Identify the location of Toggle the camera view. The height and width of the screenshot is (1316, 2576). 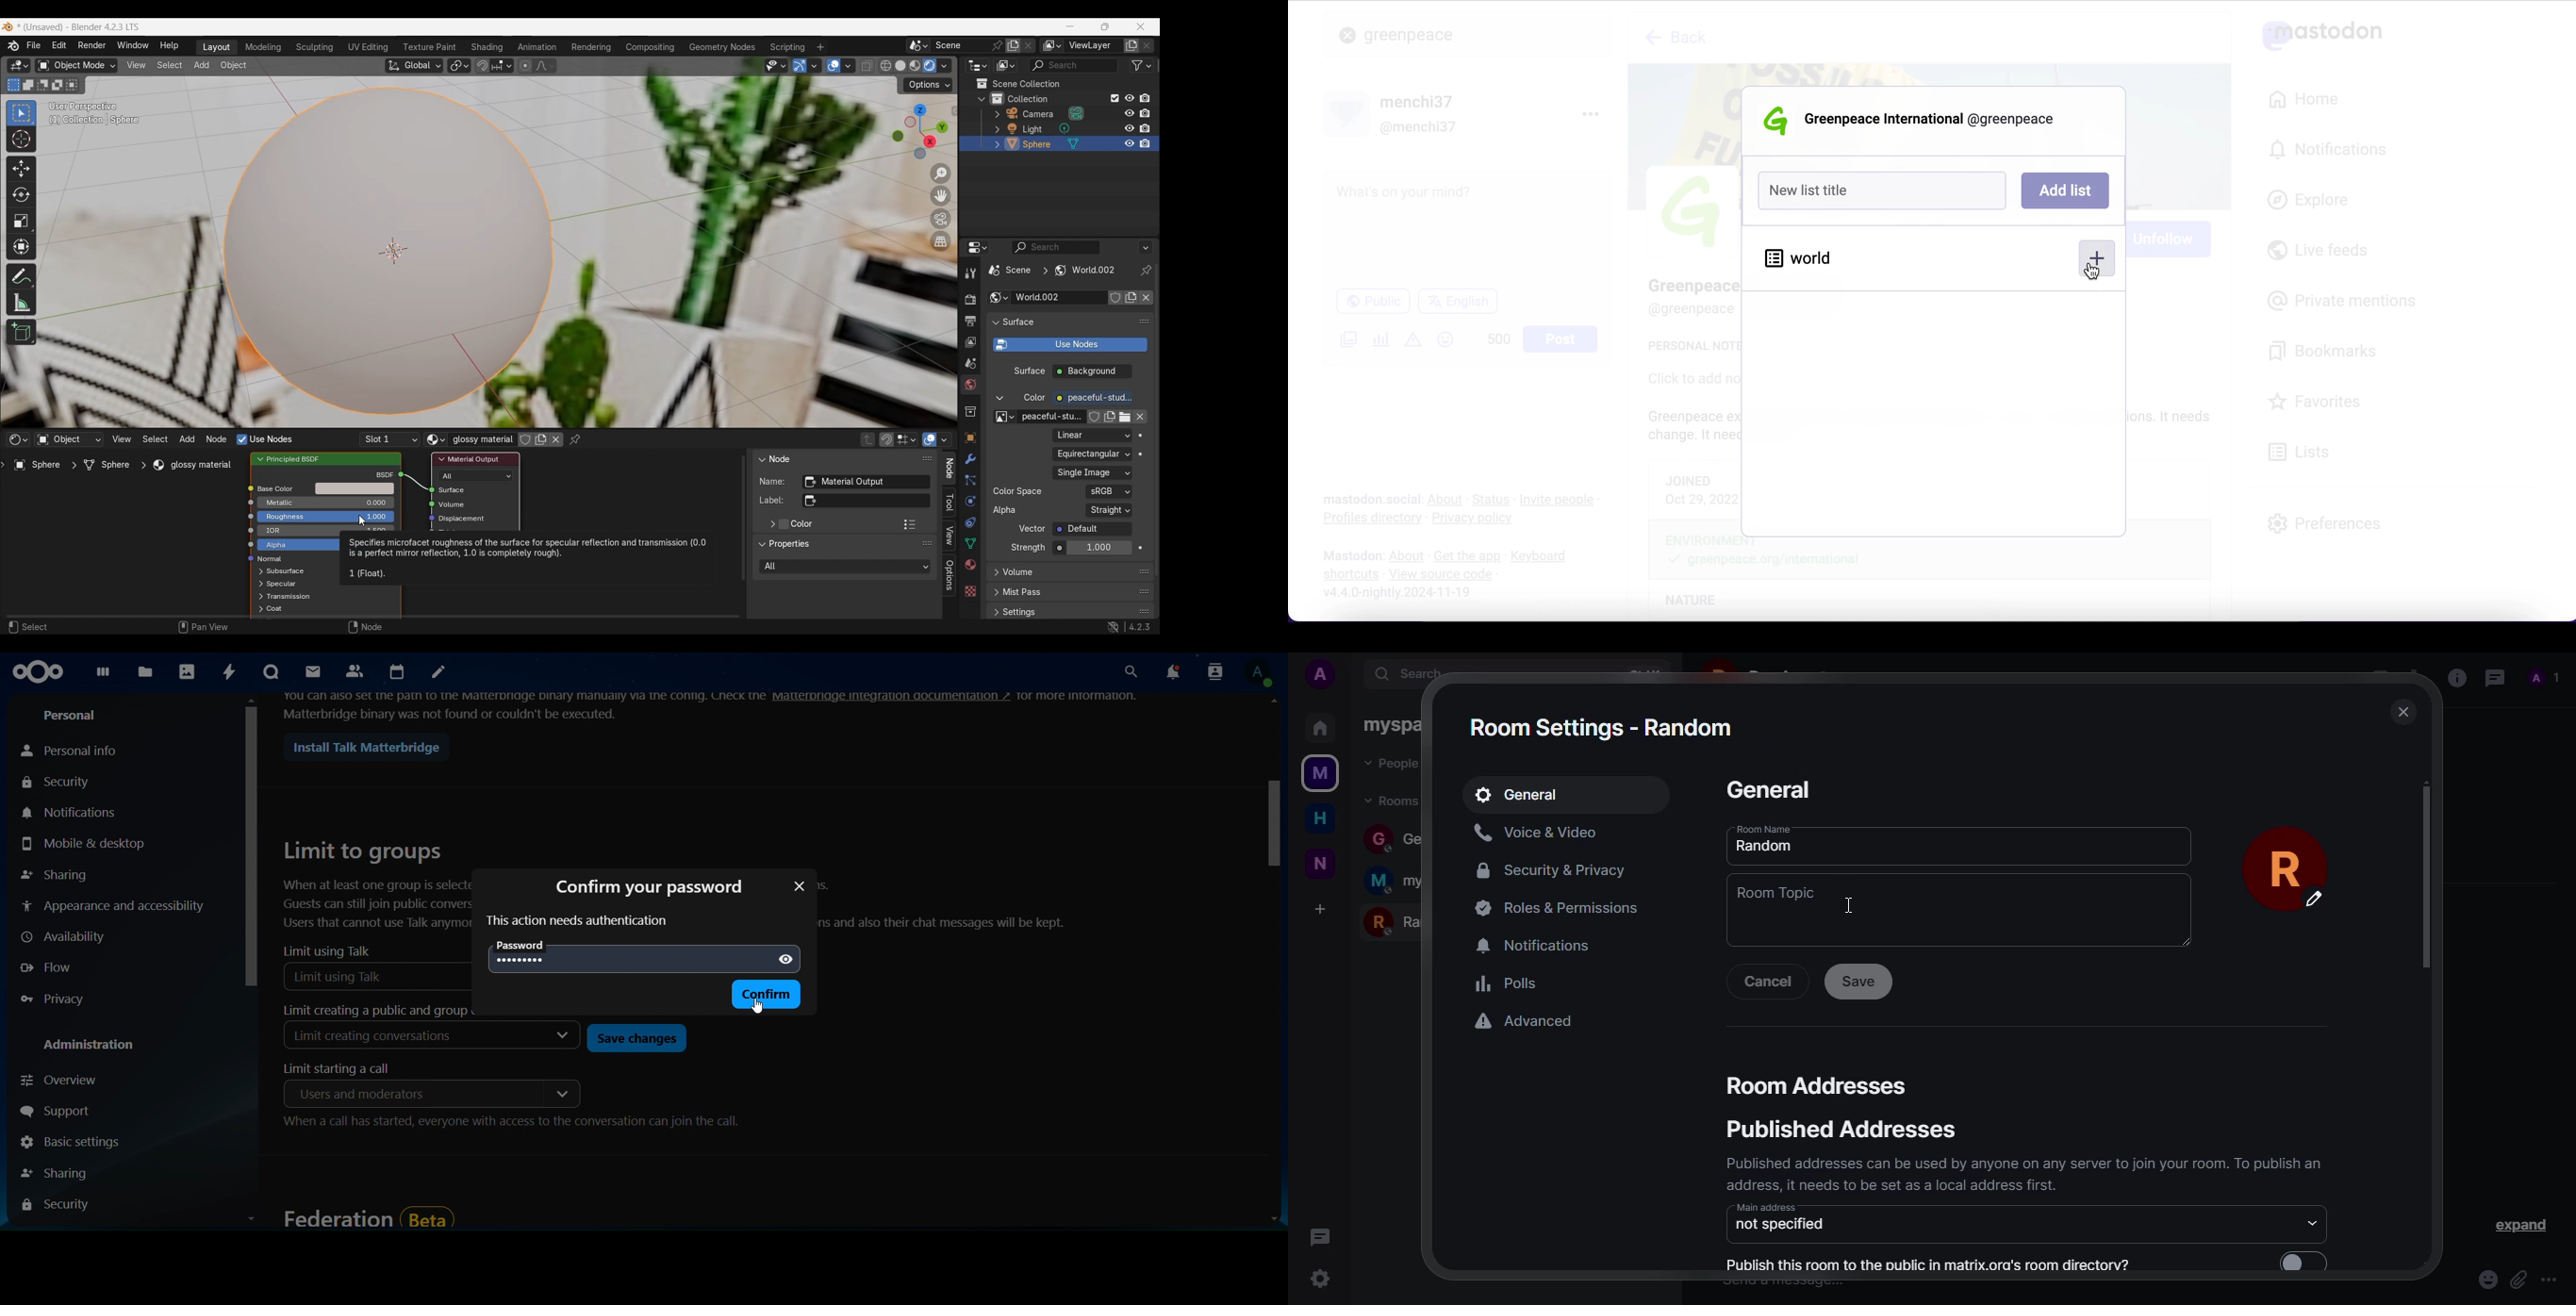
(942, 219).